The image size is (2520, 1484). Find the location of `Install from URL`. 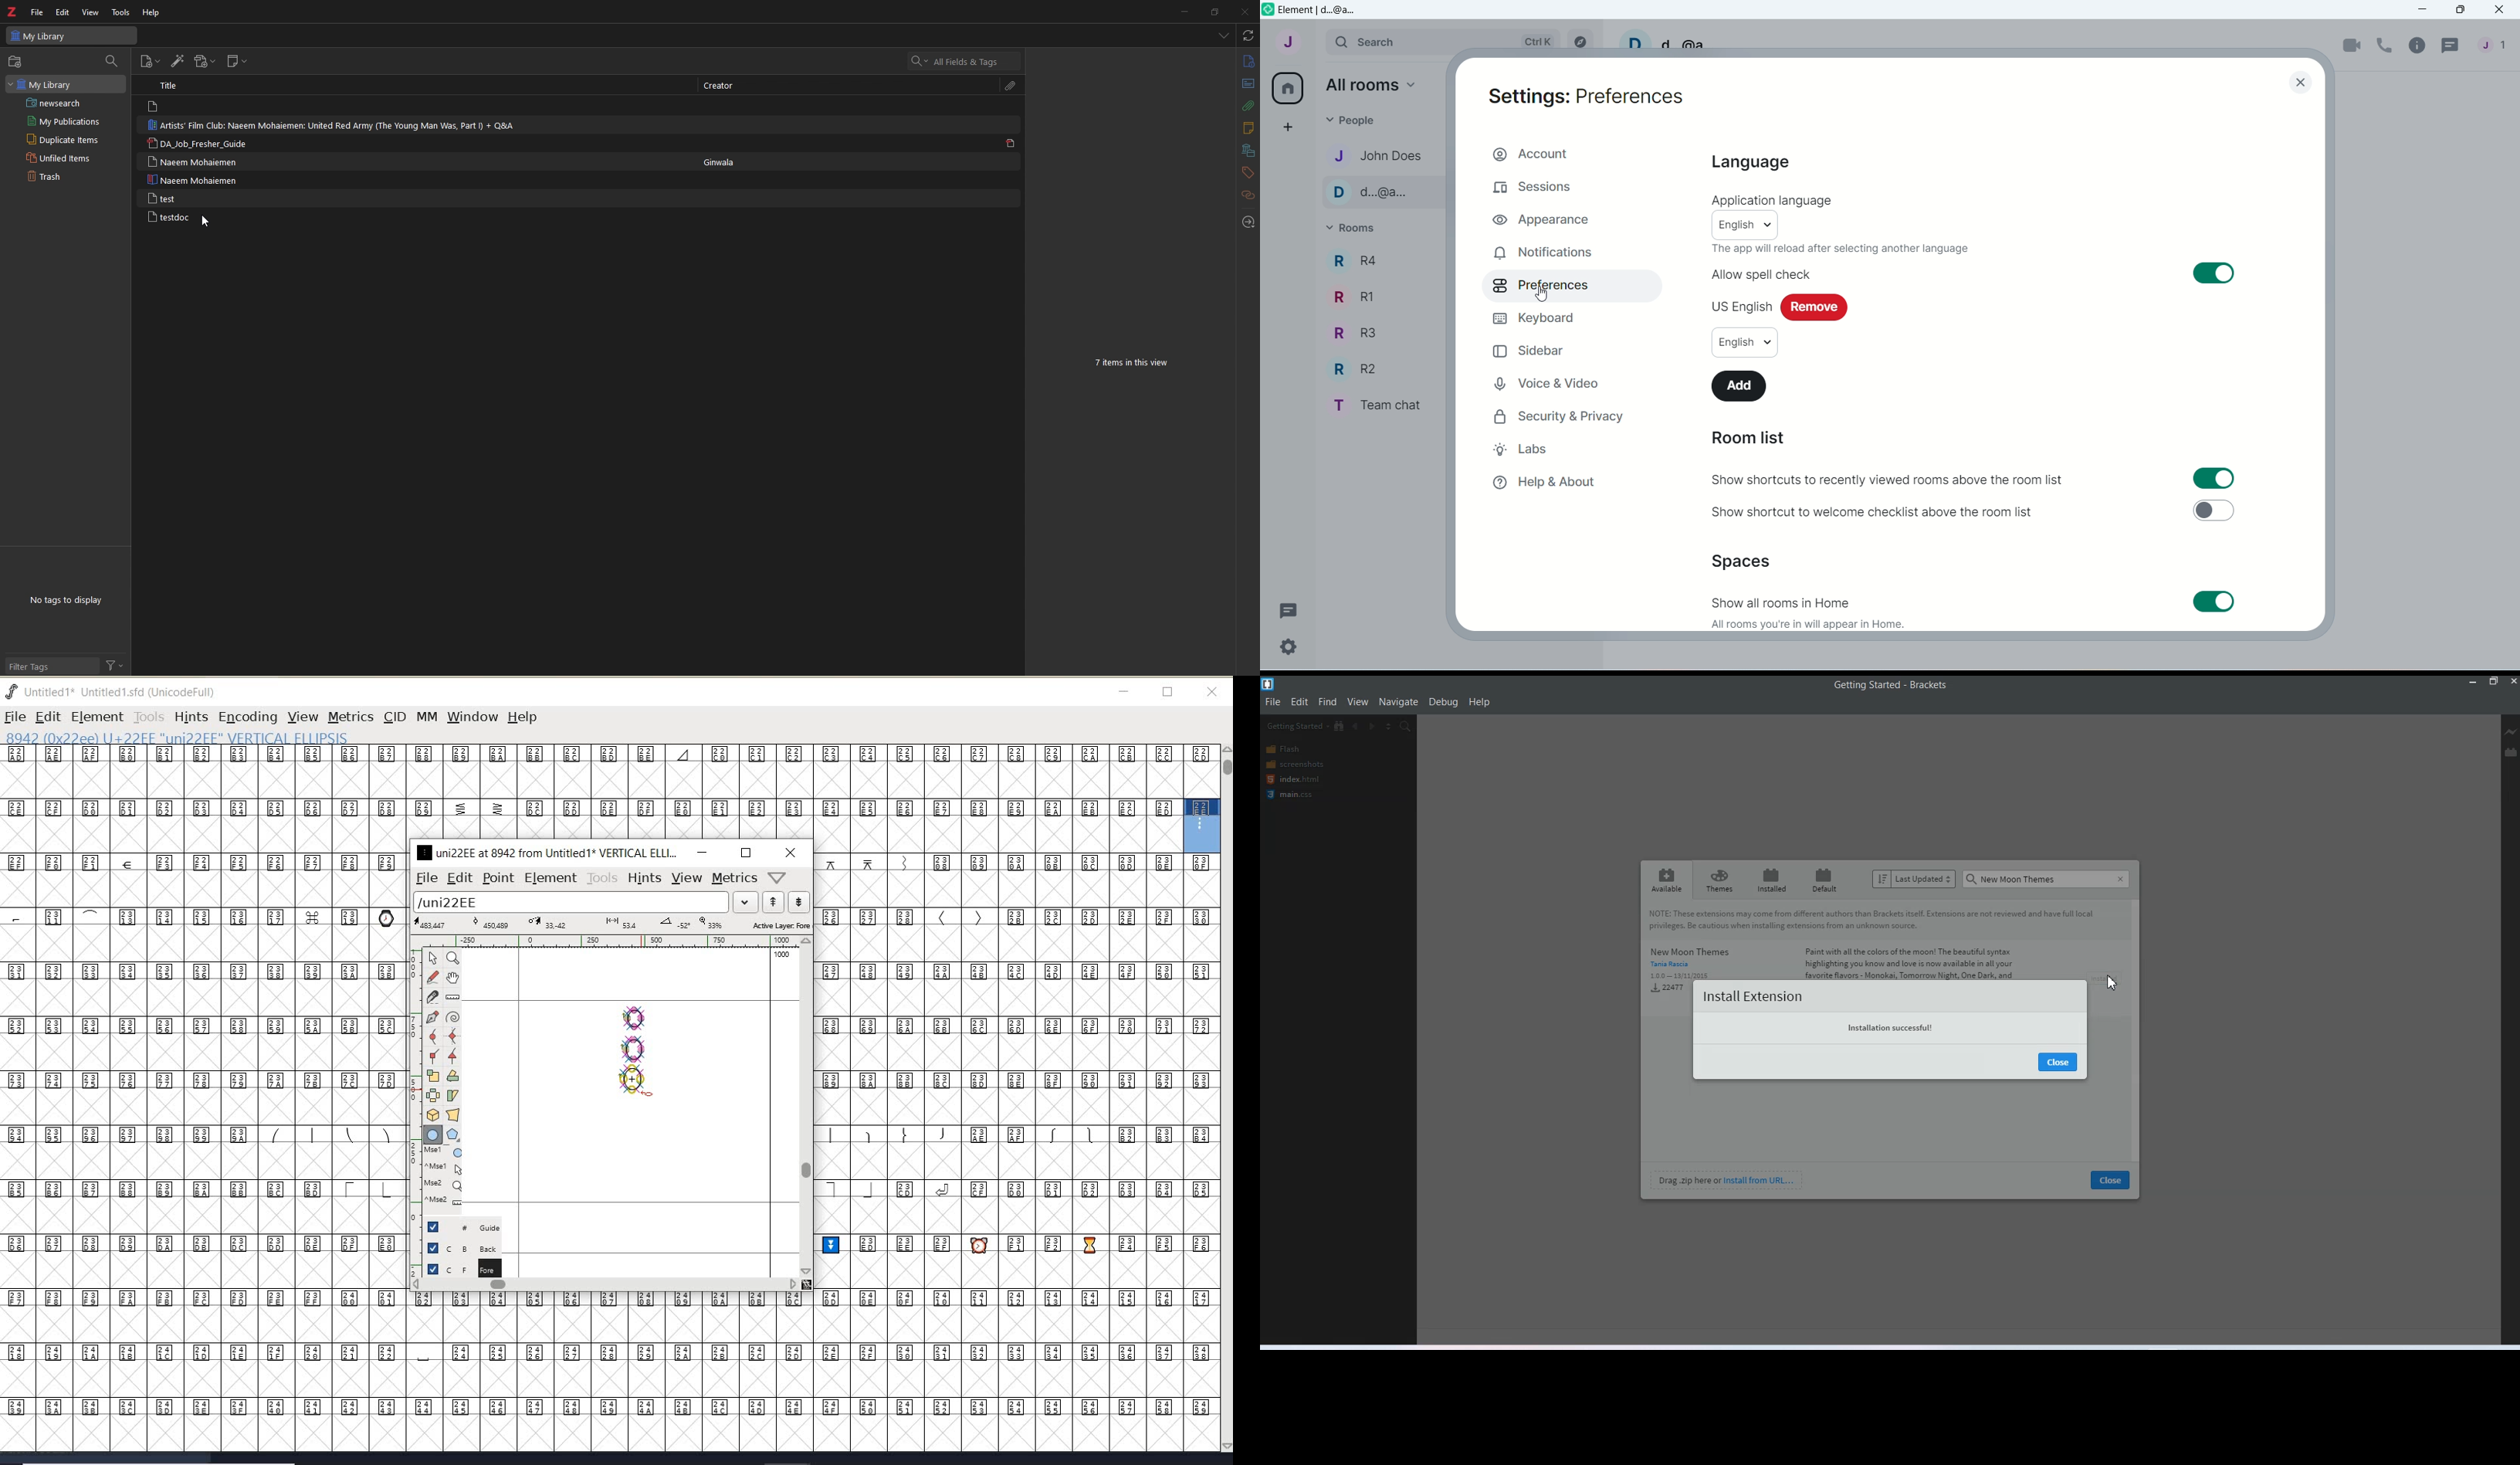

Install from URL is located at coordinates (1727, 1180).